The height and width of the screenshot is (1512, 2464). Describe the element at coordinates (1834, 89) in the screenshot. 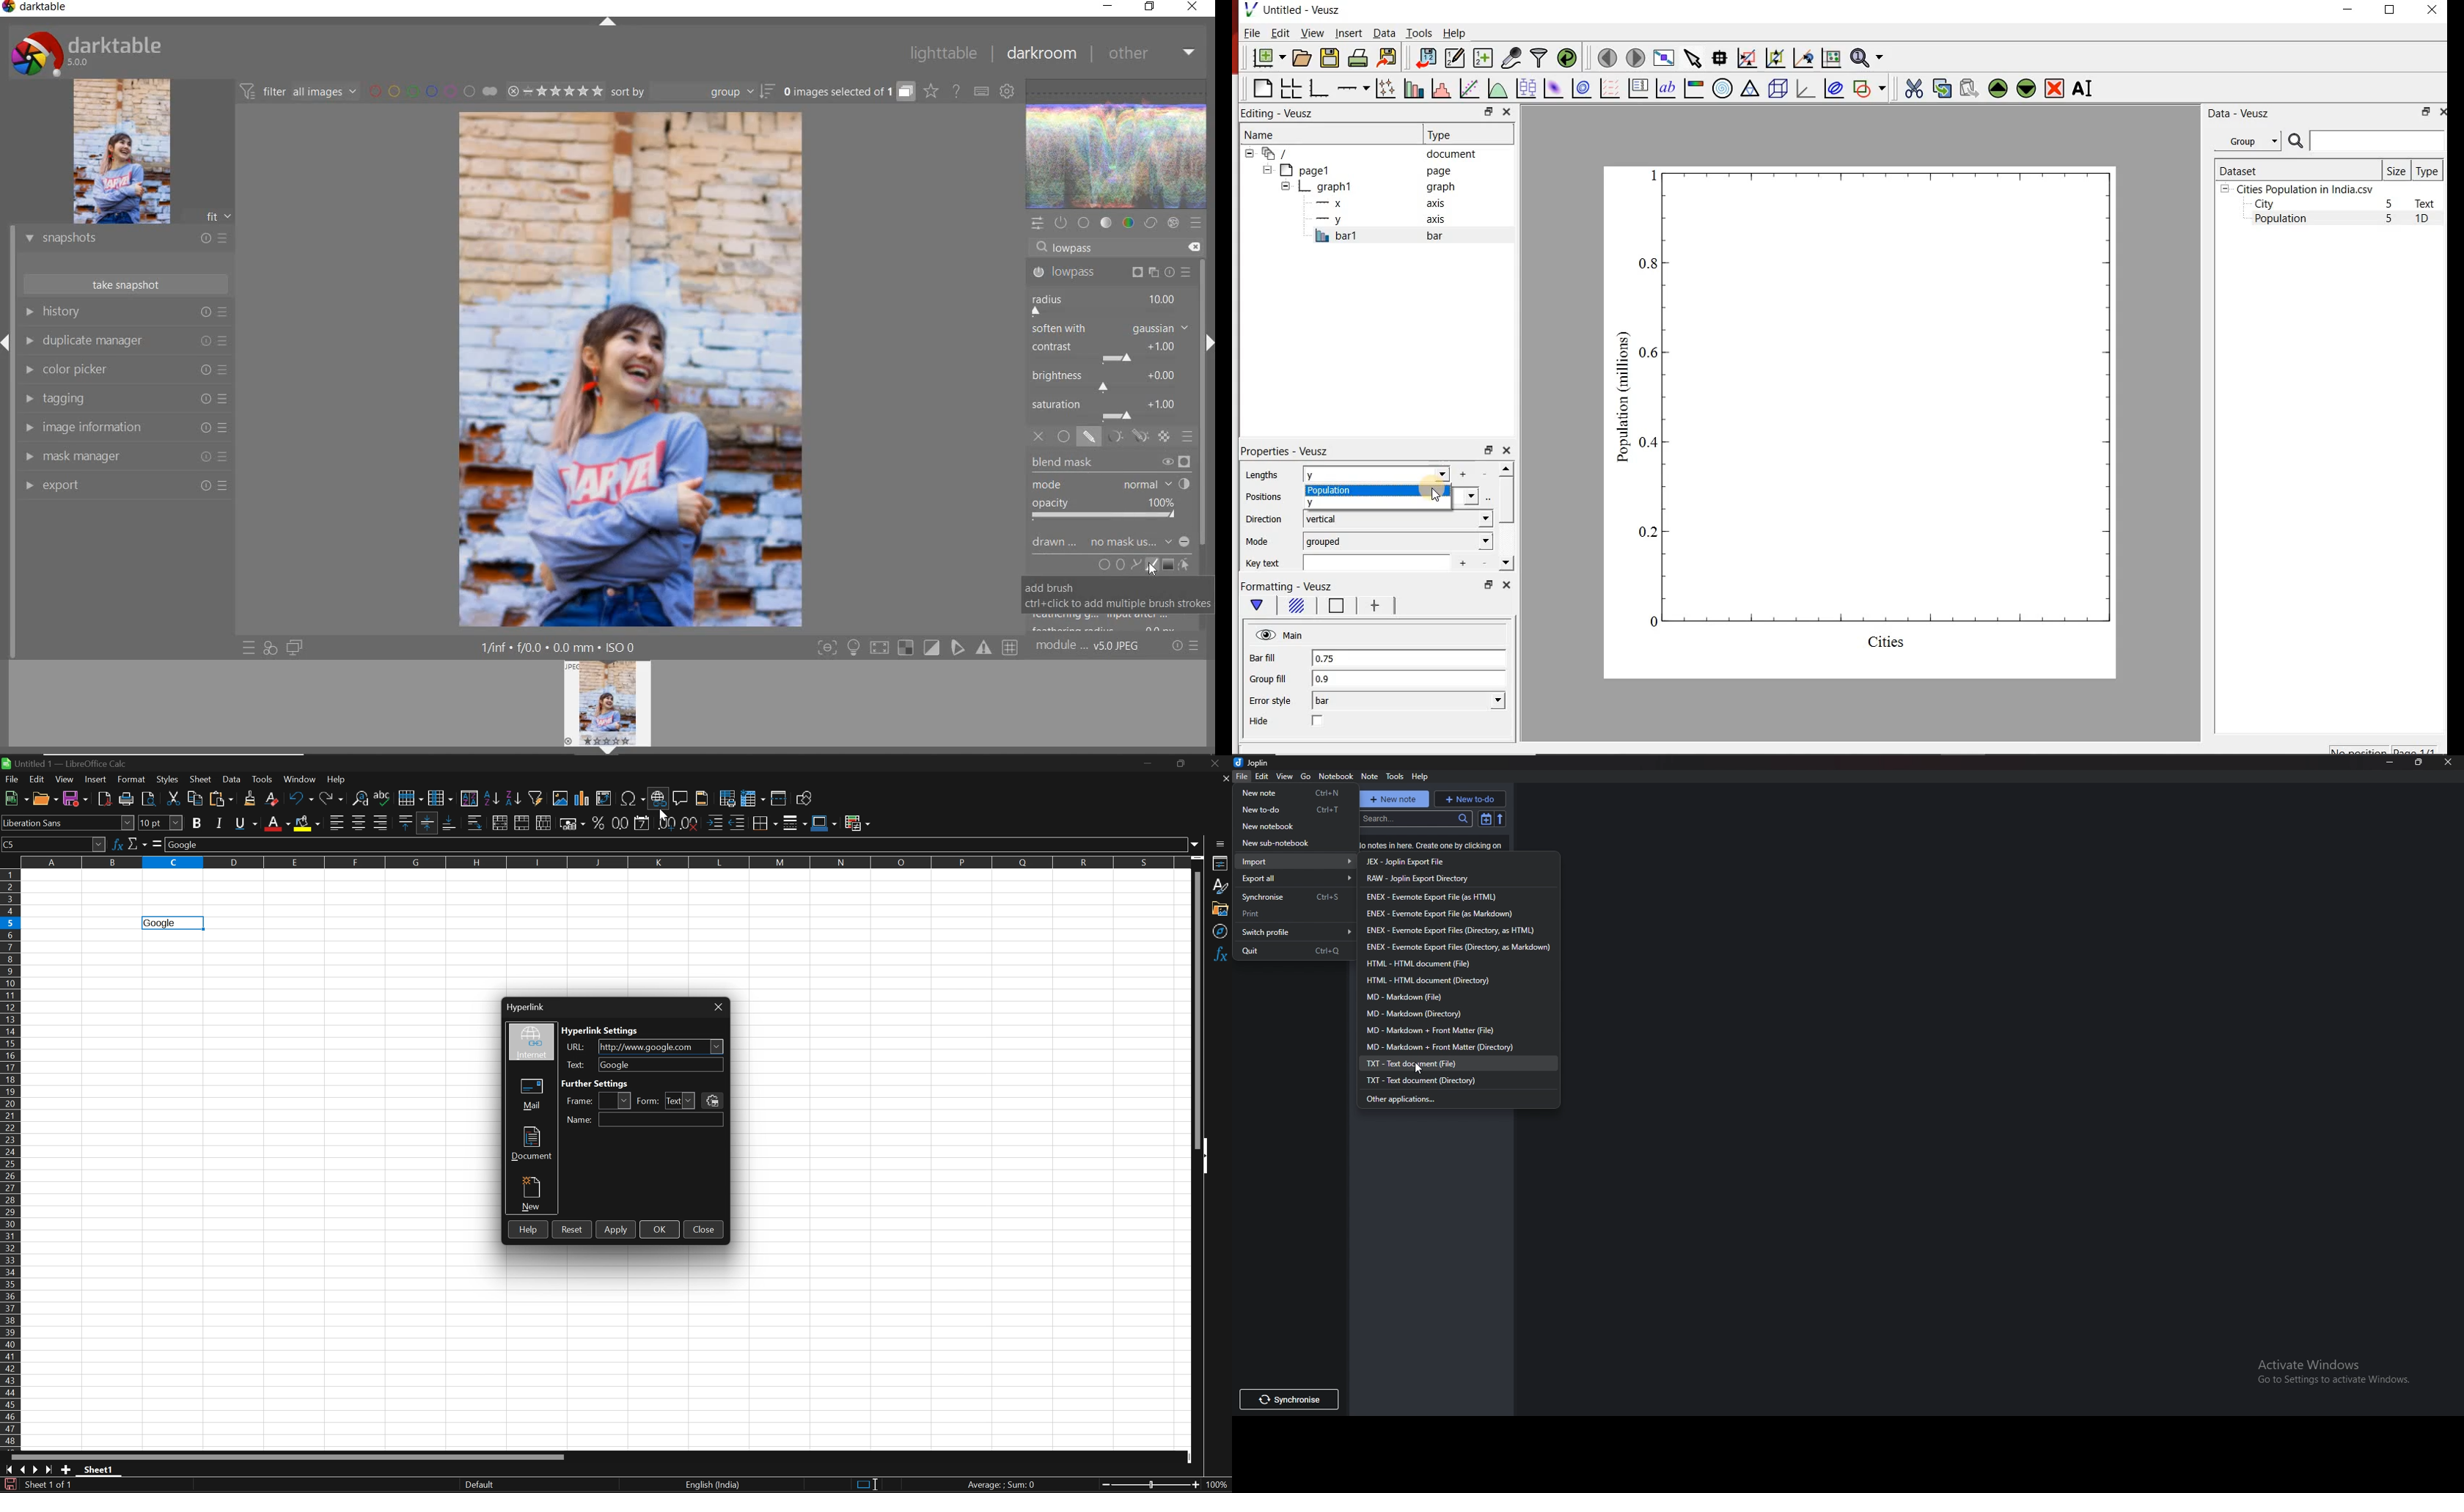

I see `plot covariance ellipses` at that location.